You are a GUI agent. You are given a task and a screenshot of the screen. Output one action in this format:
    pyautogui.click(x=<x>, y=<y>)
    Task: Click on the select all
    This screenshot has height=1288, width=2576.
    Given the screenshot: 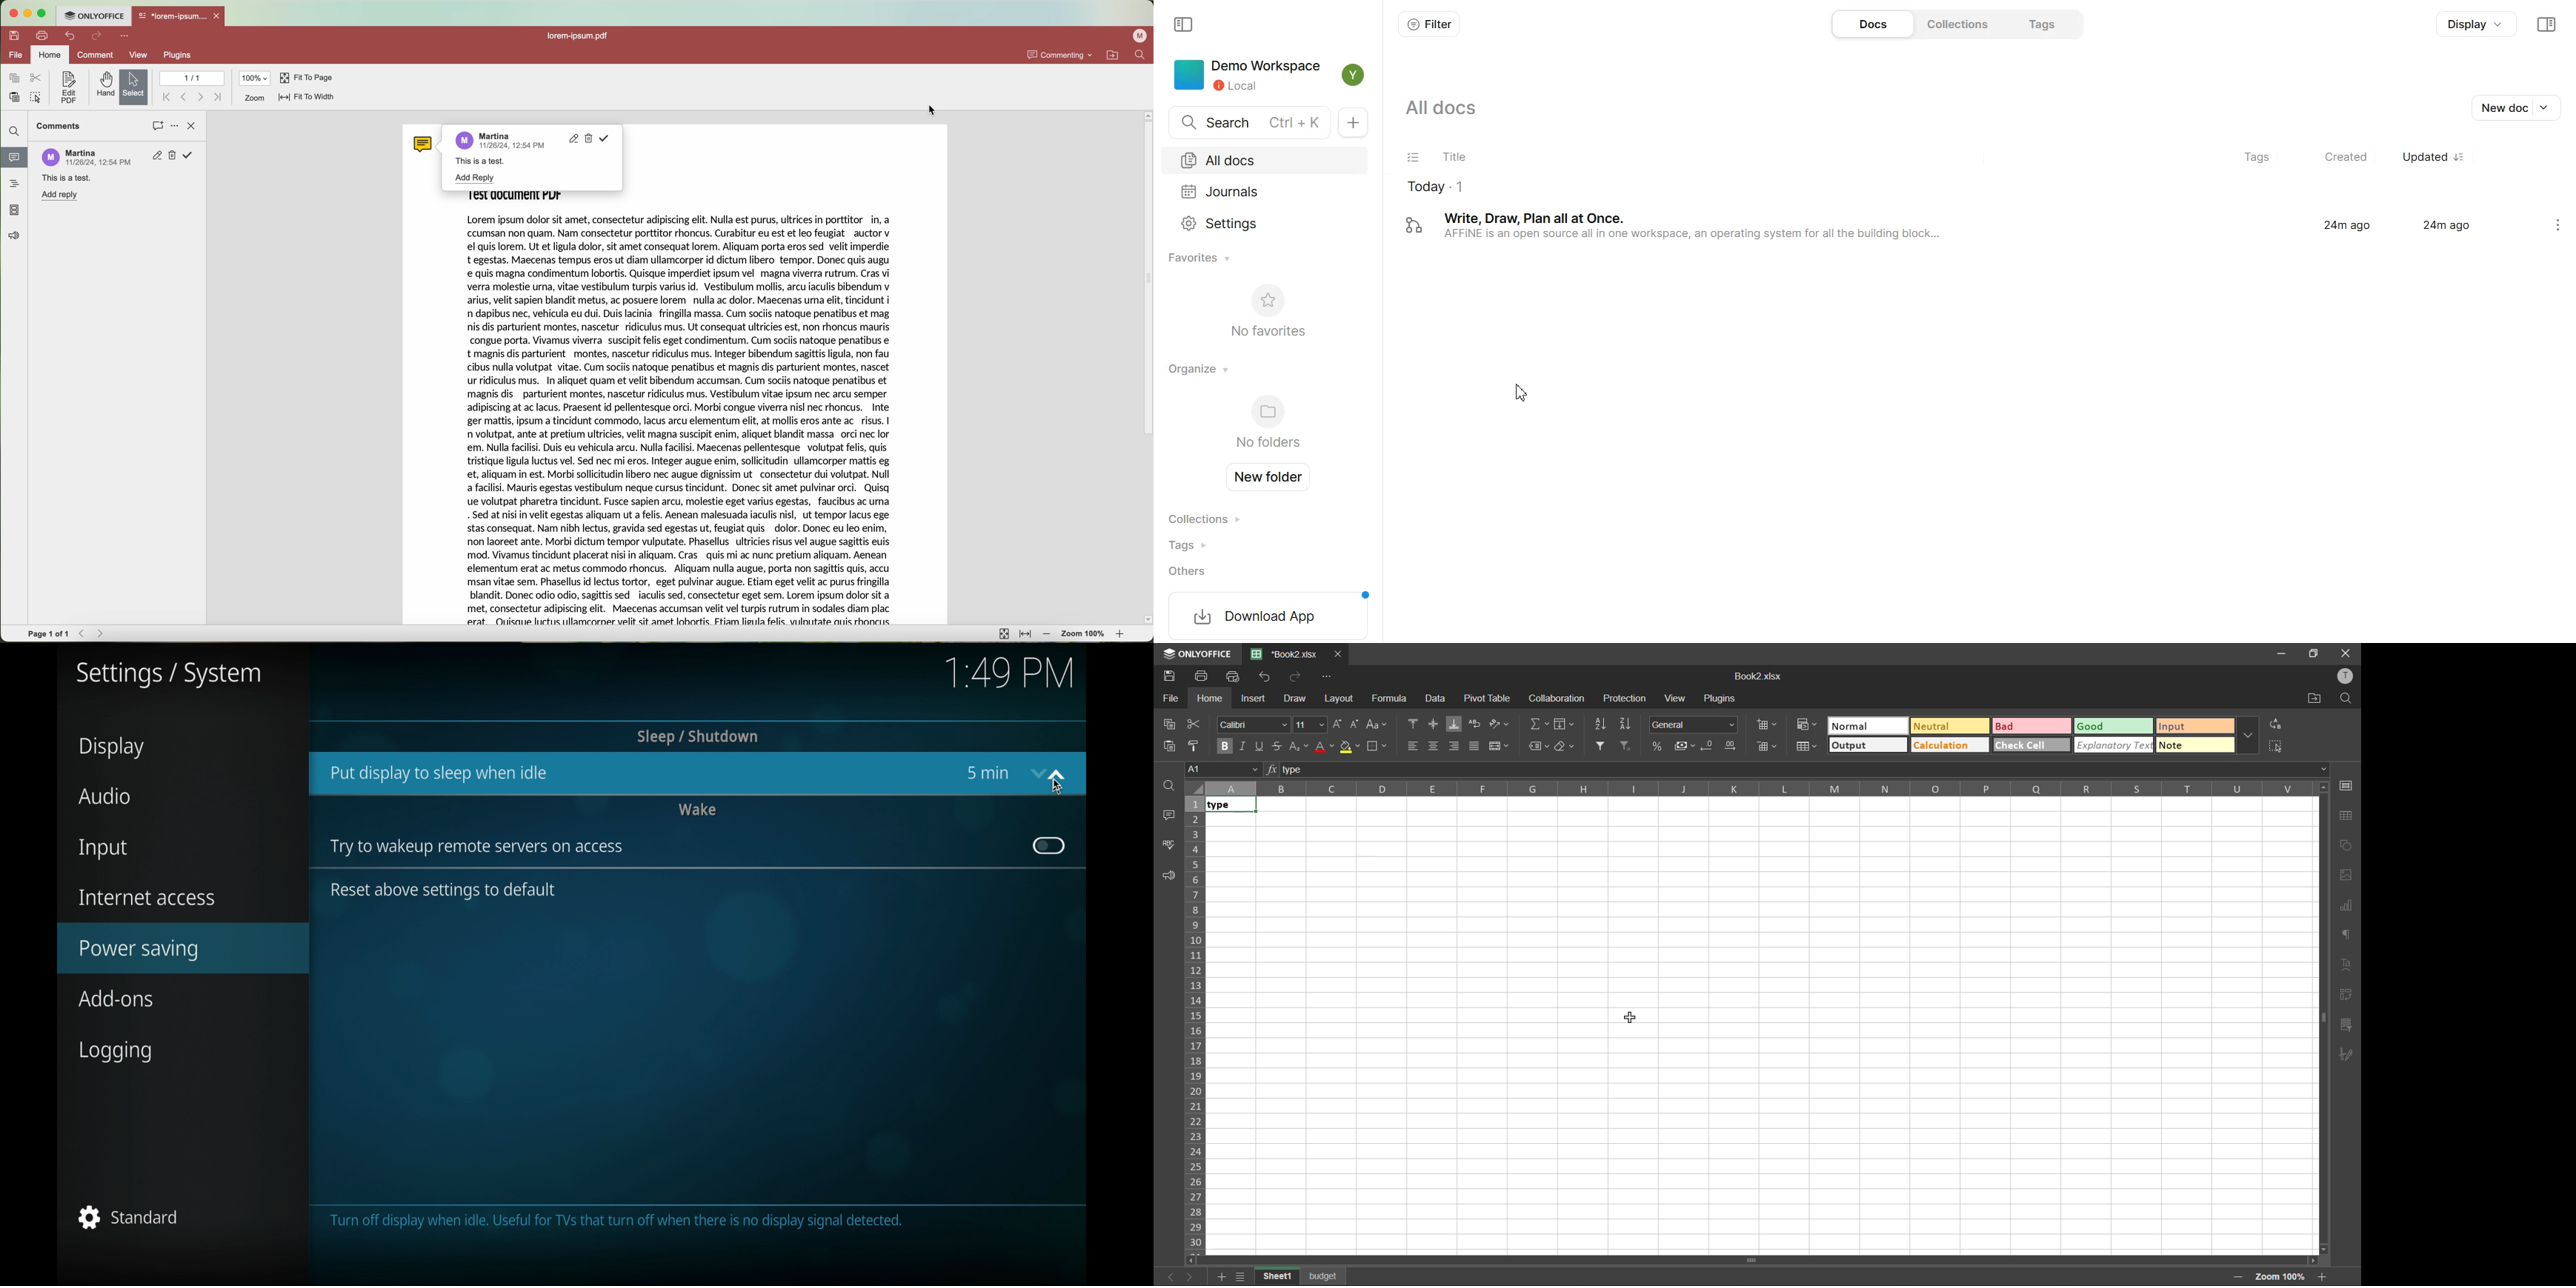 What is the action you would take?
    pyautogui.click(x=36, y=98)
    